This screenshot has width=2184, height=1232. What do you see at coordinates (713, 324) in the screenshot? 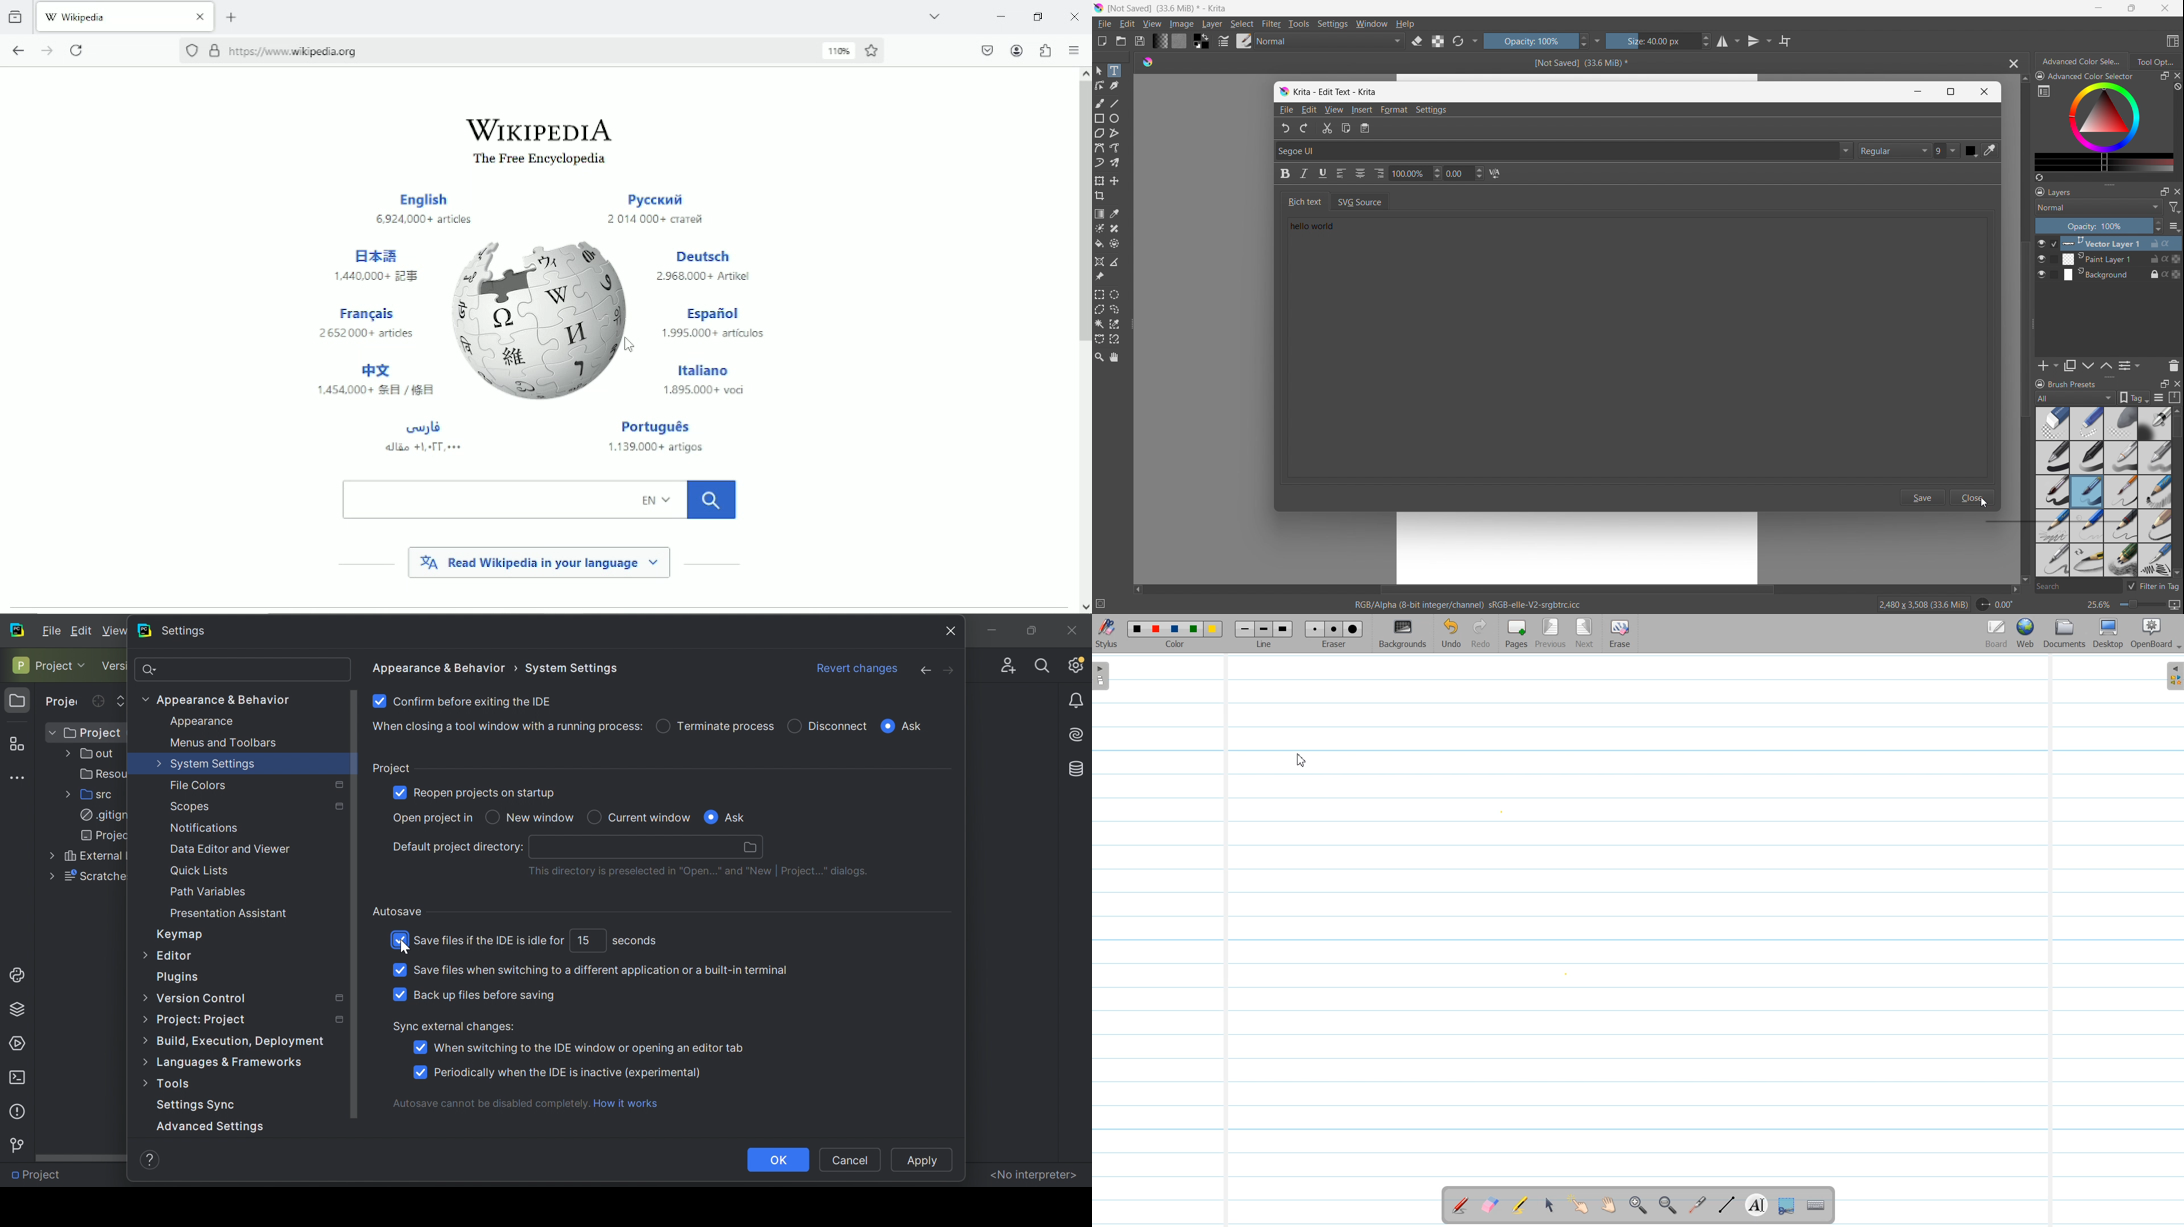
I see `Espaiiol1.995000+ articulos` at bounding box center [713, 324].